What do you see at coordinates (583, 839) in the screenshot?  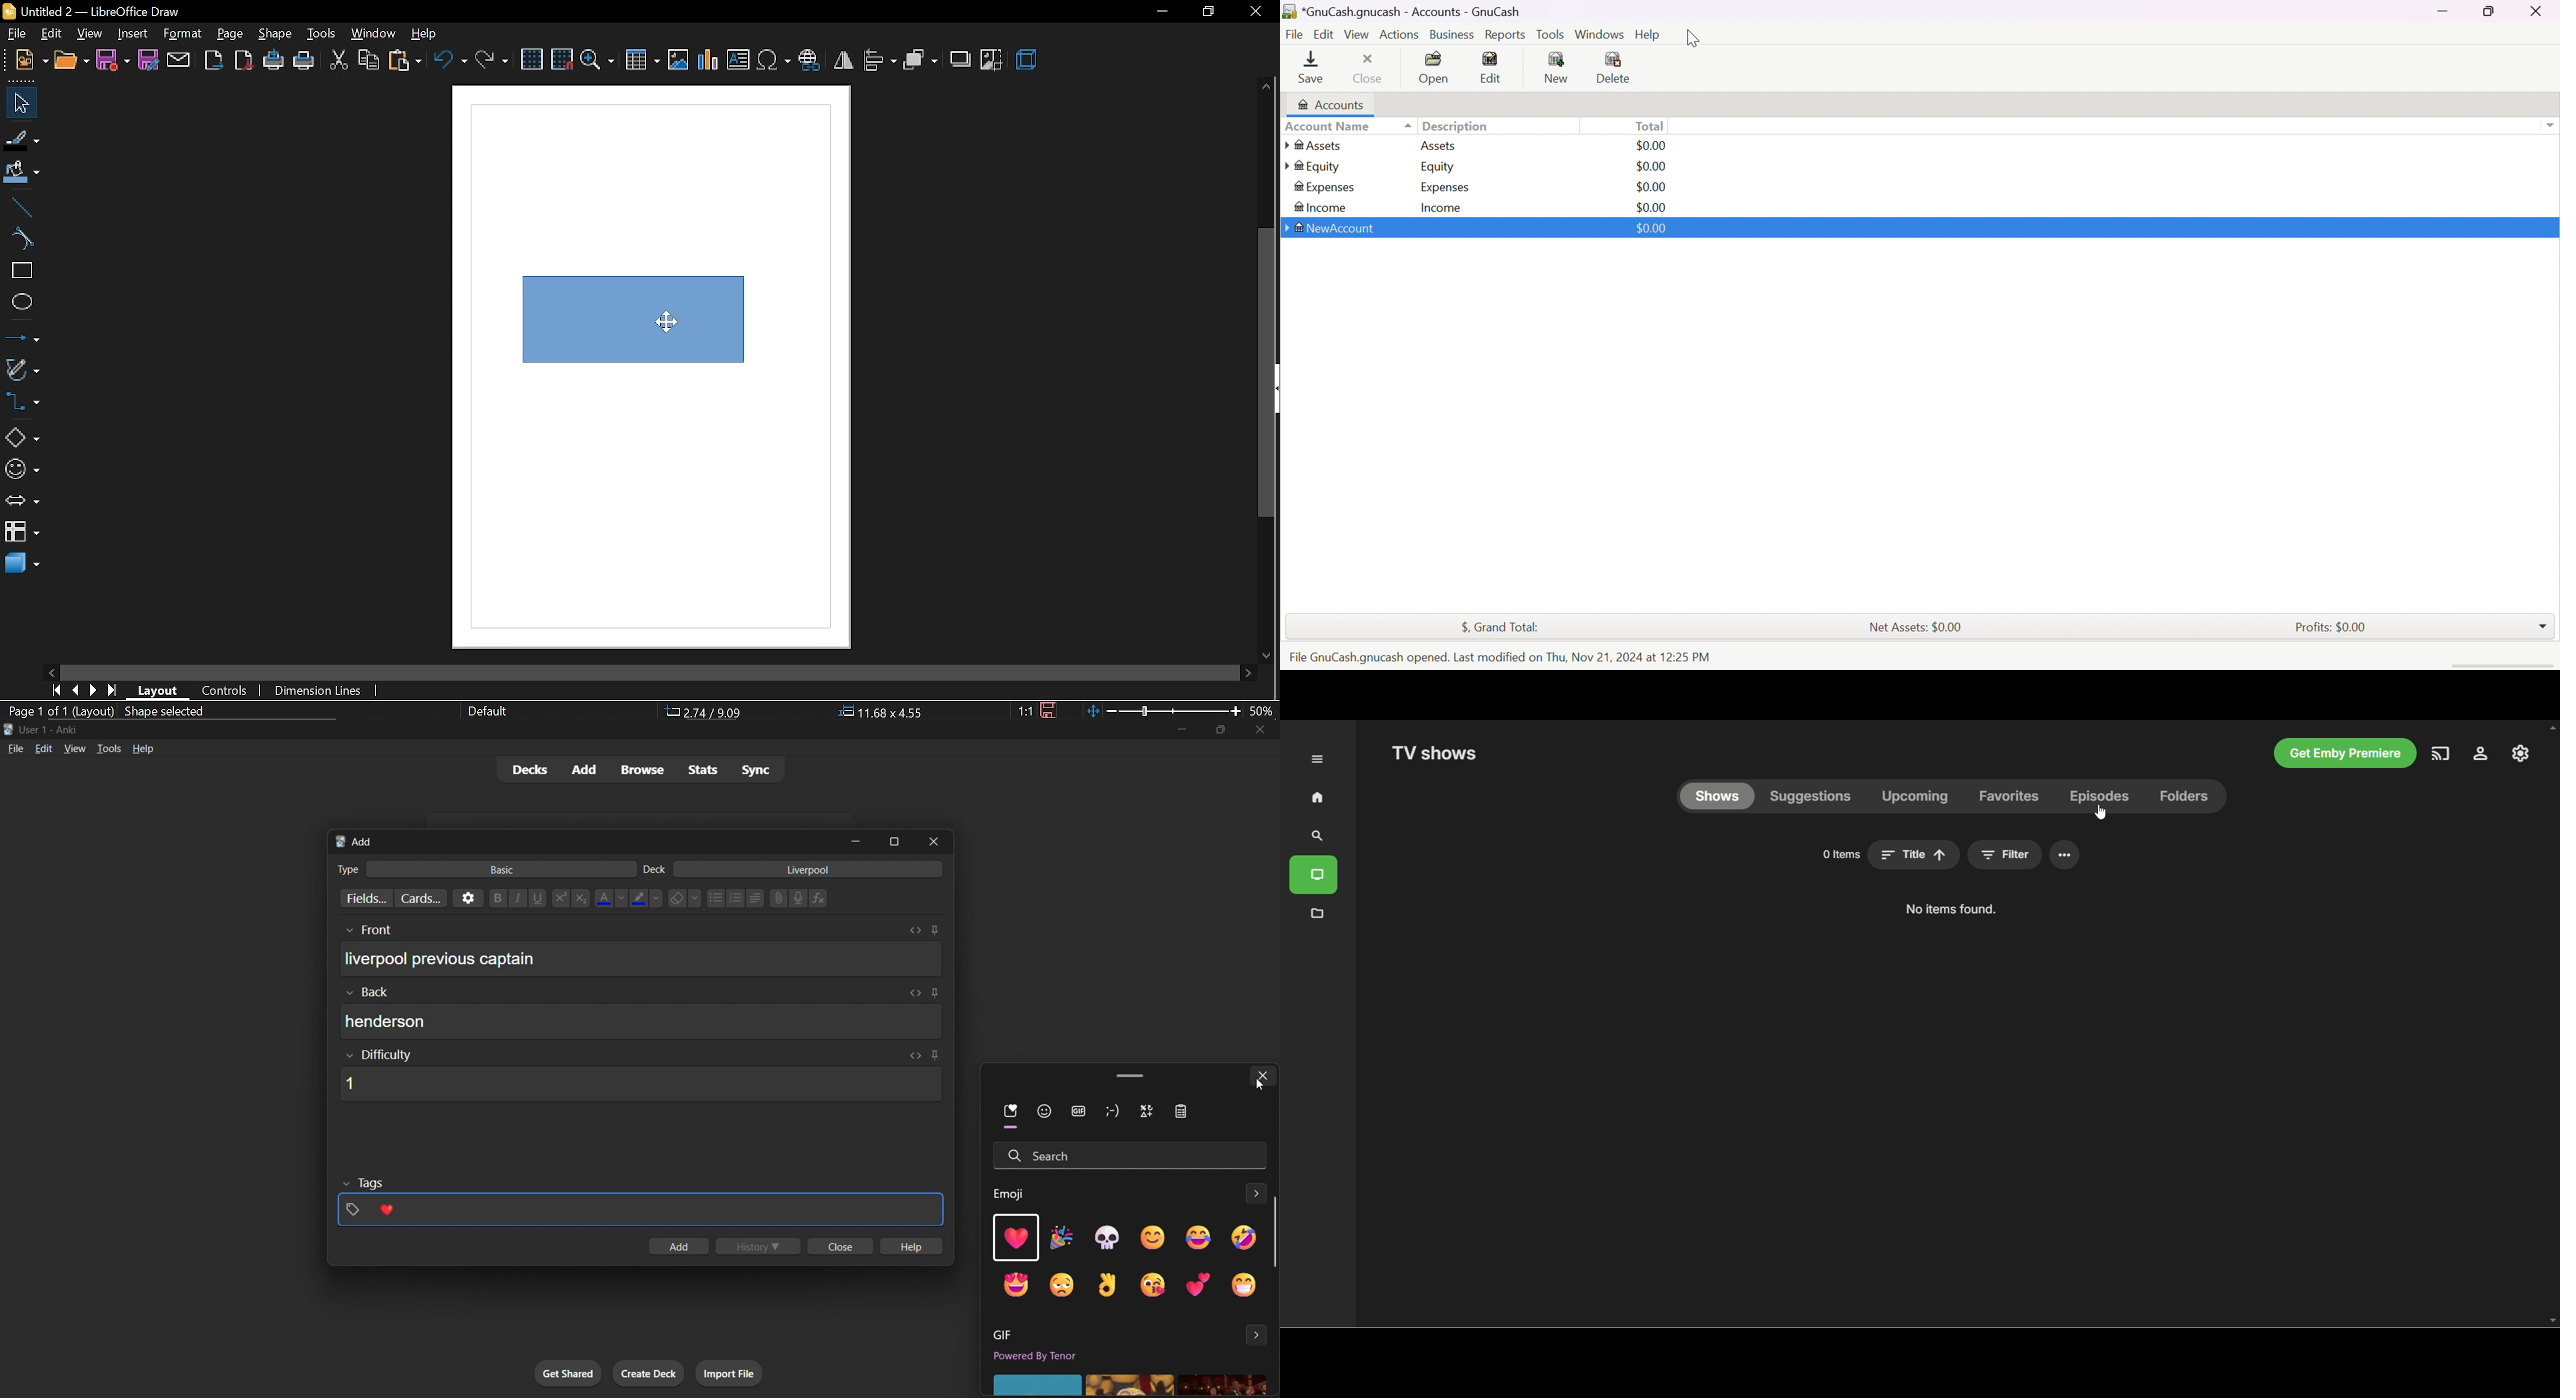 I see `add card title bar` at bounding box center [583, 839].